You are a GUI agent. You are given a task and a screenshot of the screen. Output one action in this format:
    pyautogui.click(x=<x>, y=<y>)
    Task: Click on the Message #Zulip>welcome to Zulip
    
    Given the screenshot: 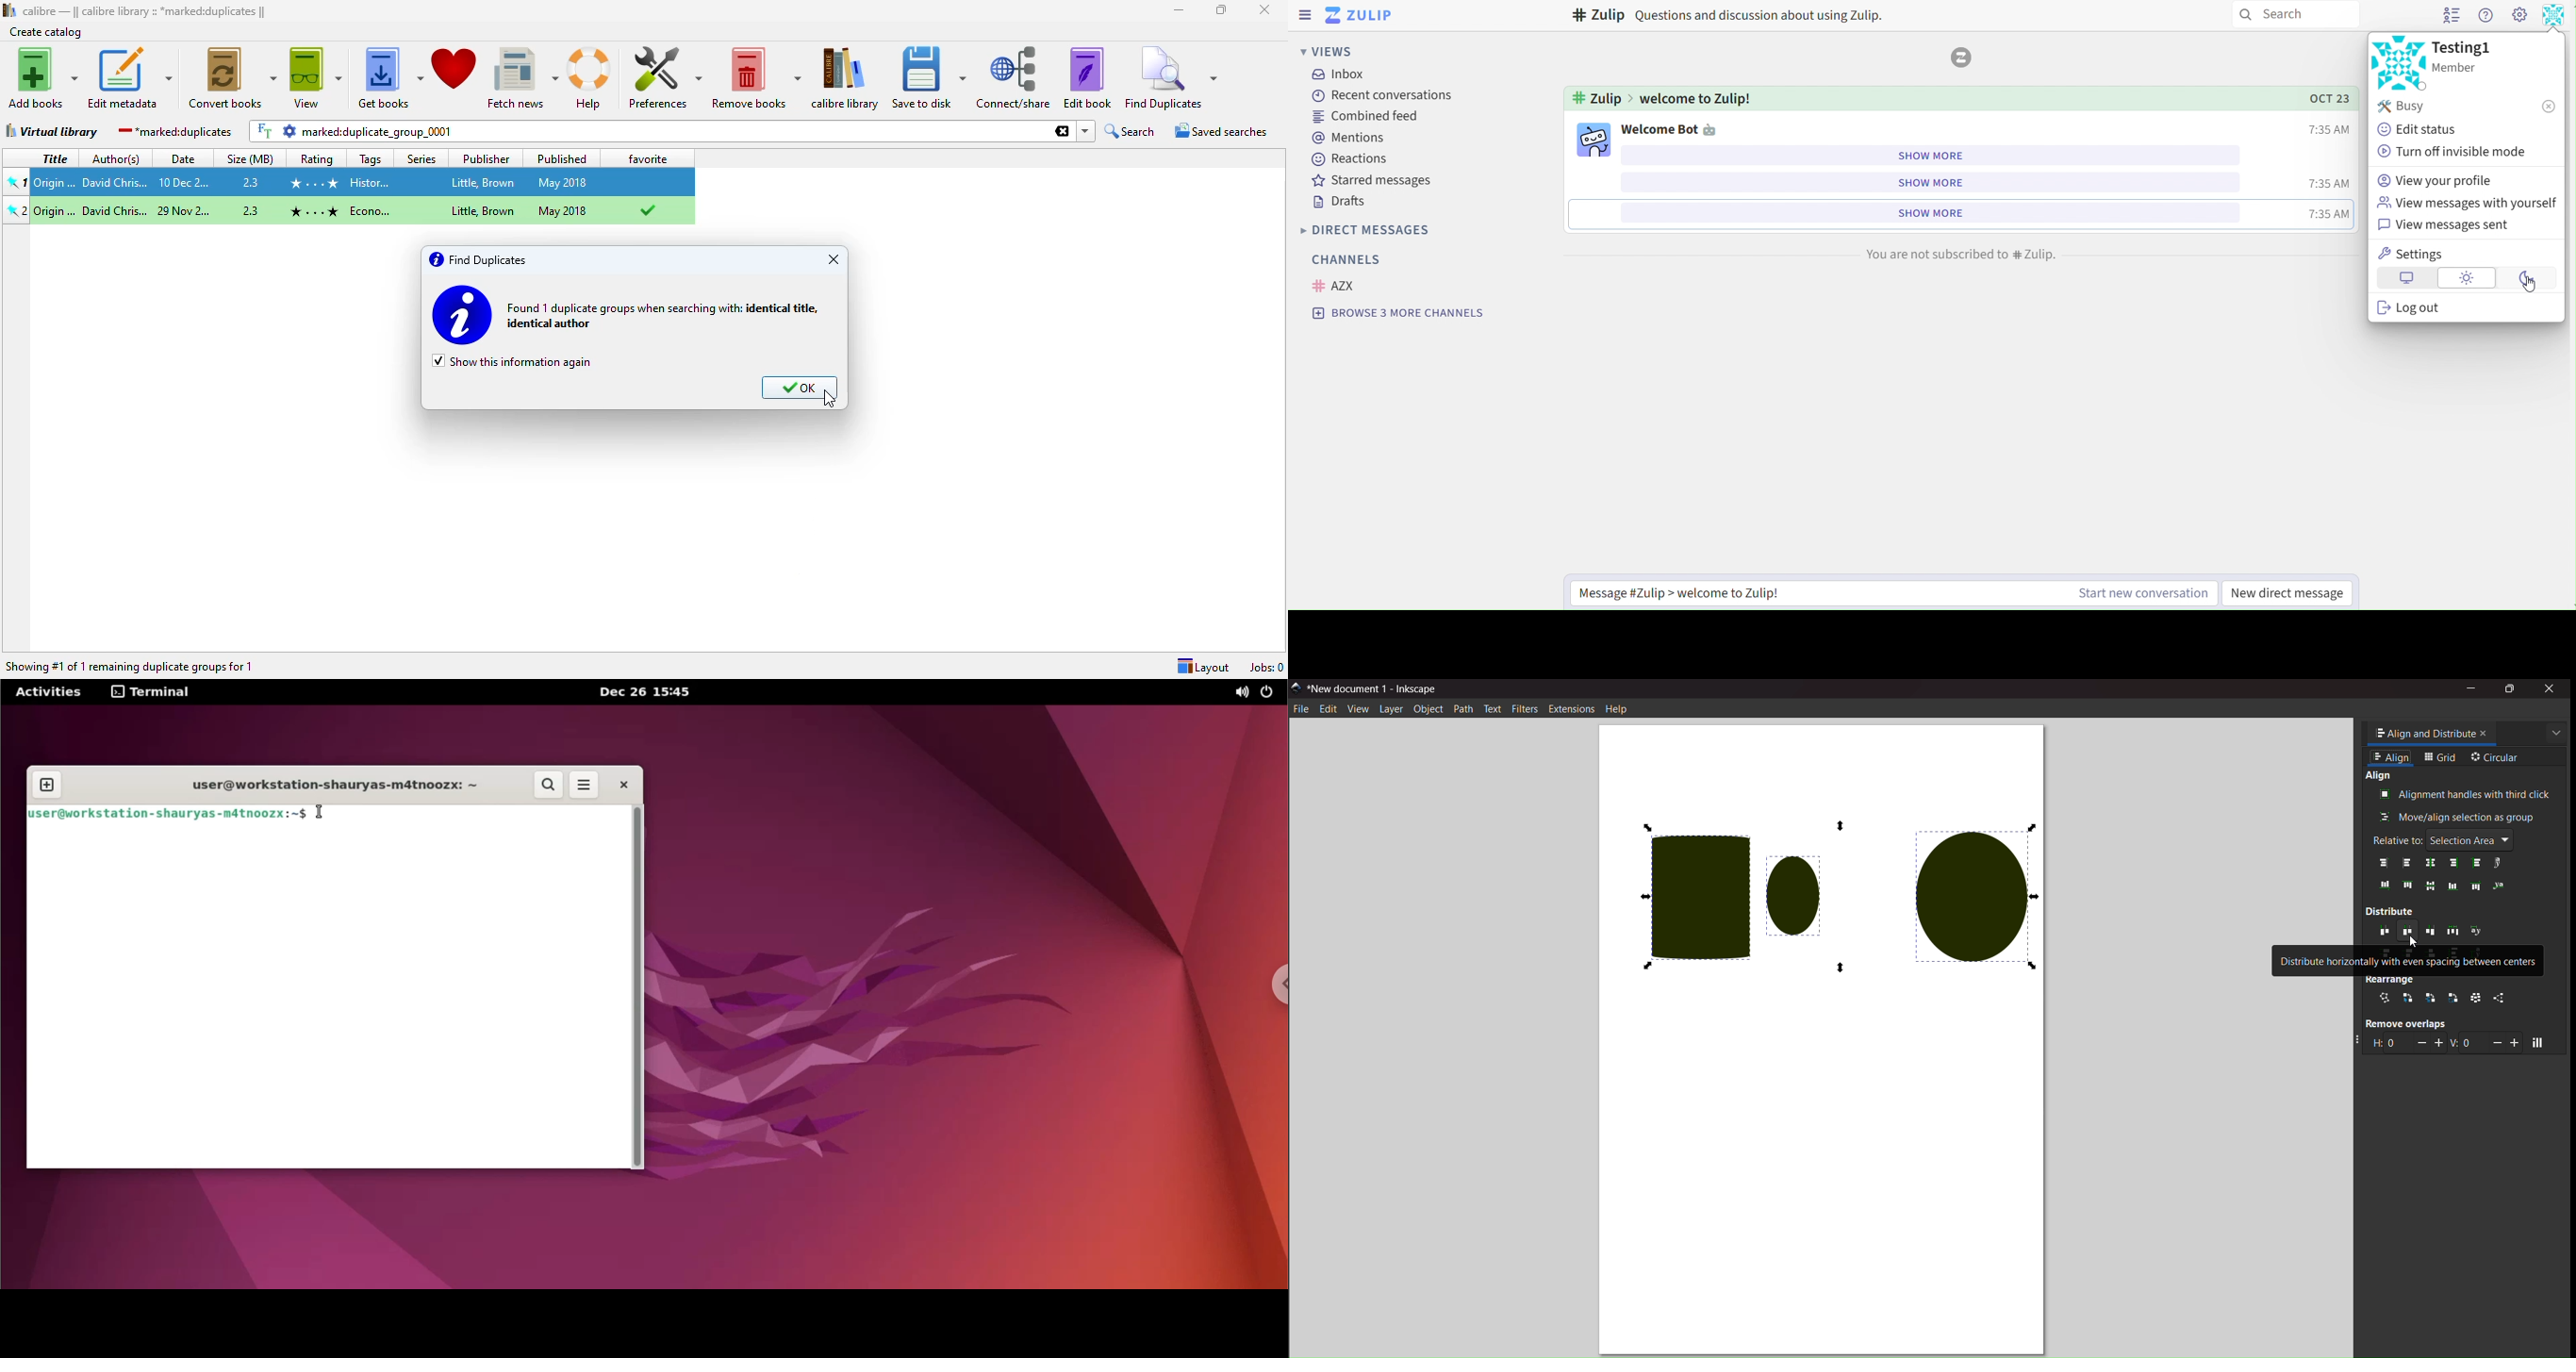 What is the action you would take?
    pyautogui.click(x=1728, y=593)
    